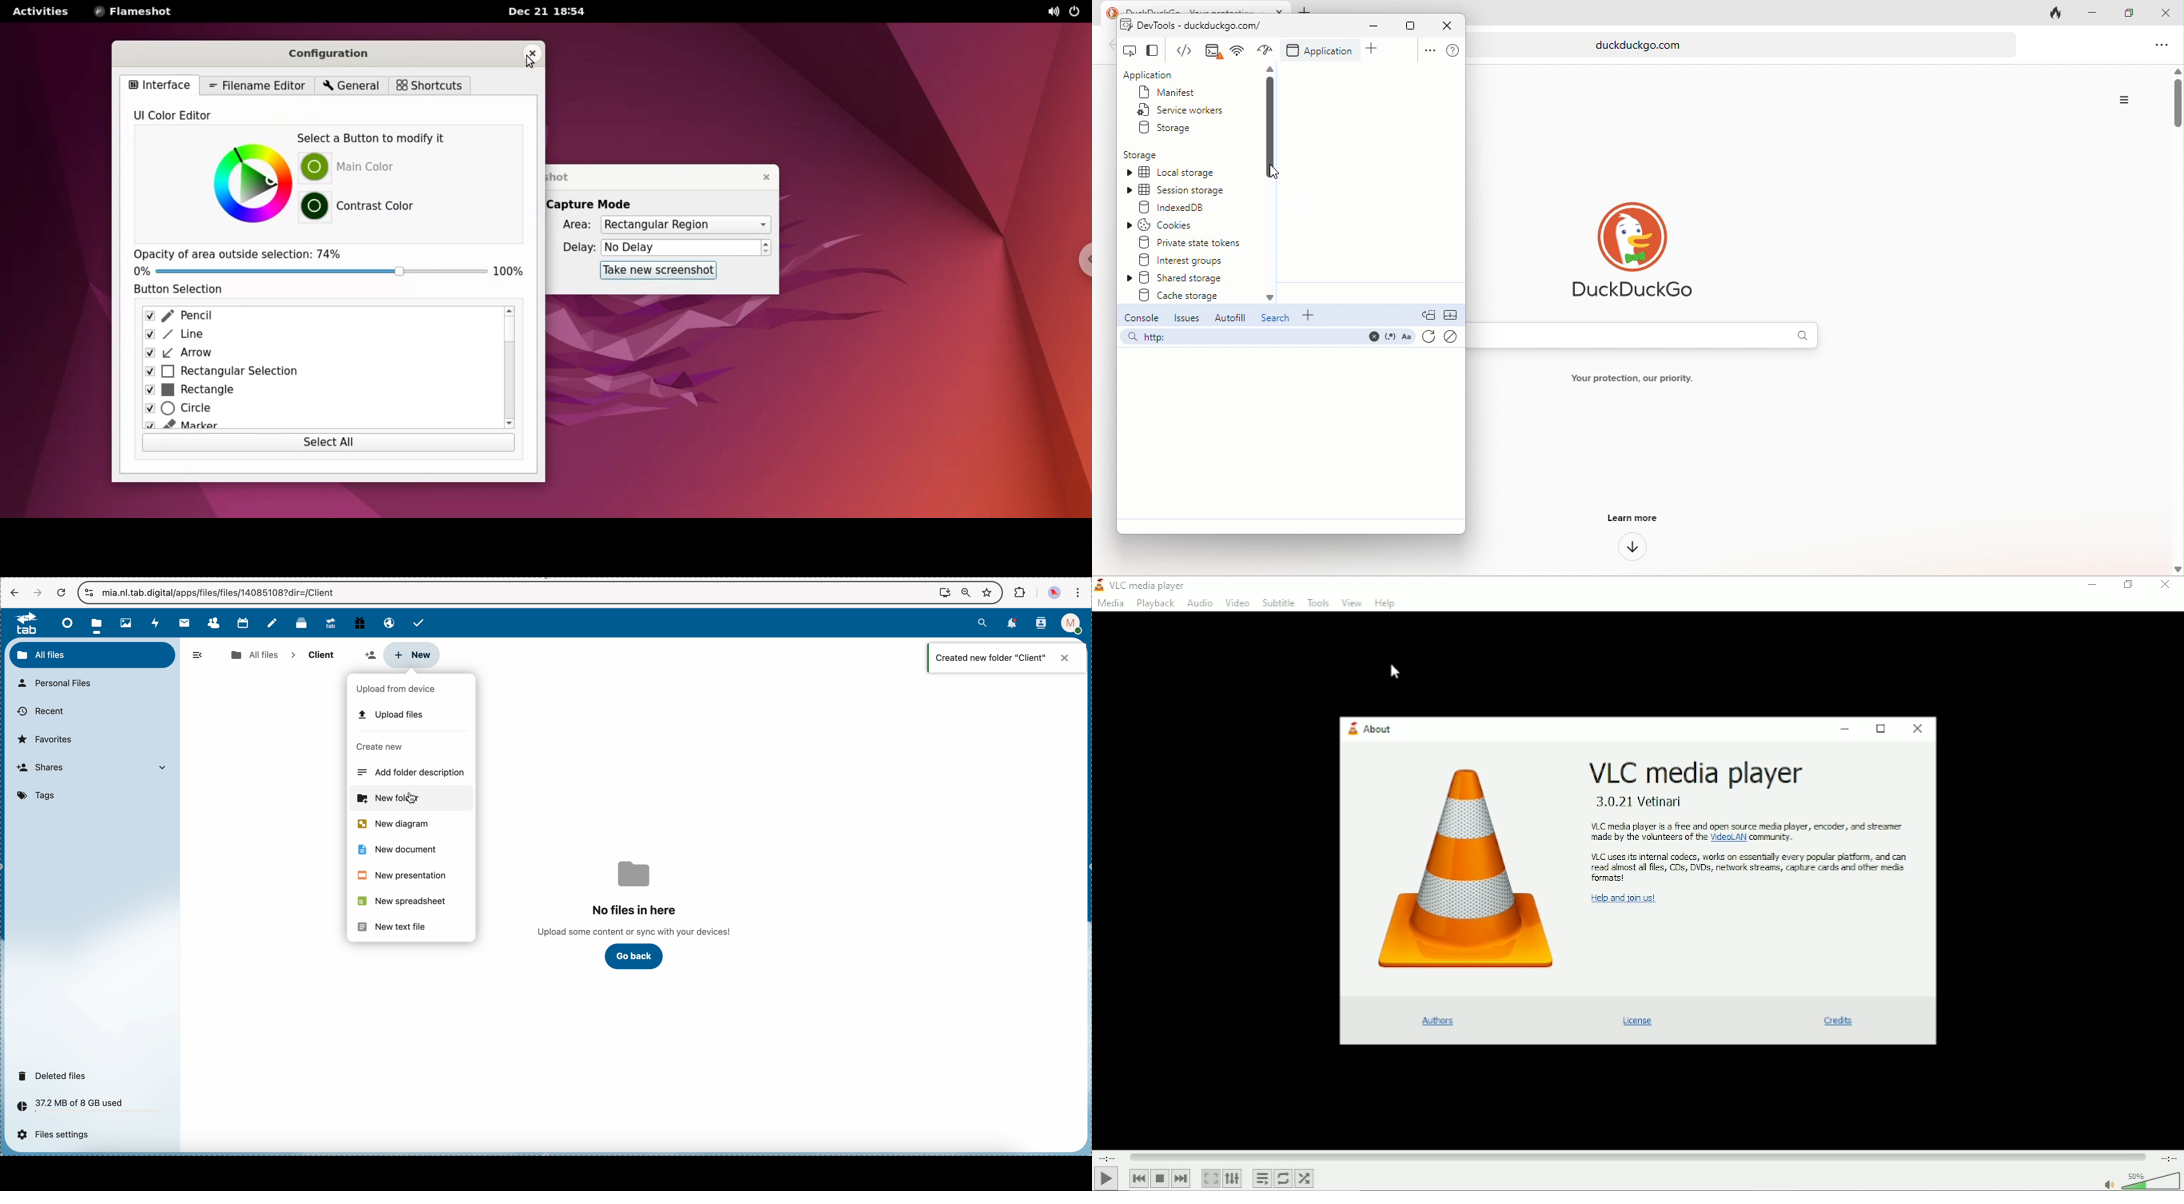 The height and width of the screenshot is (1204, 2184). I want to click on minimize, so click(1368, 27).